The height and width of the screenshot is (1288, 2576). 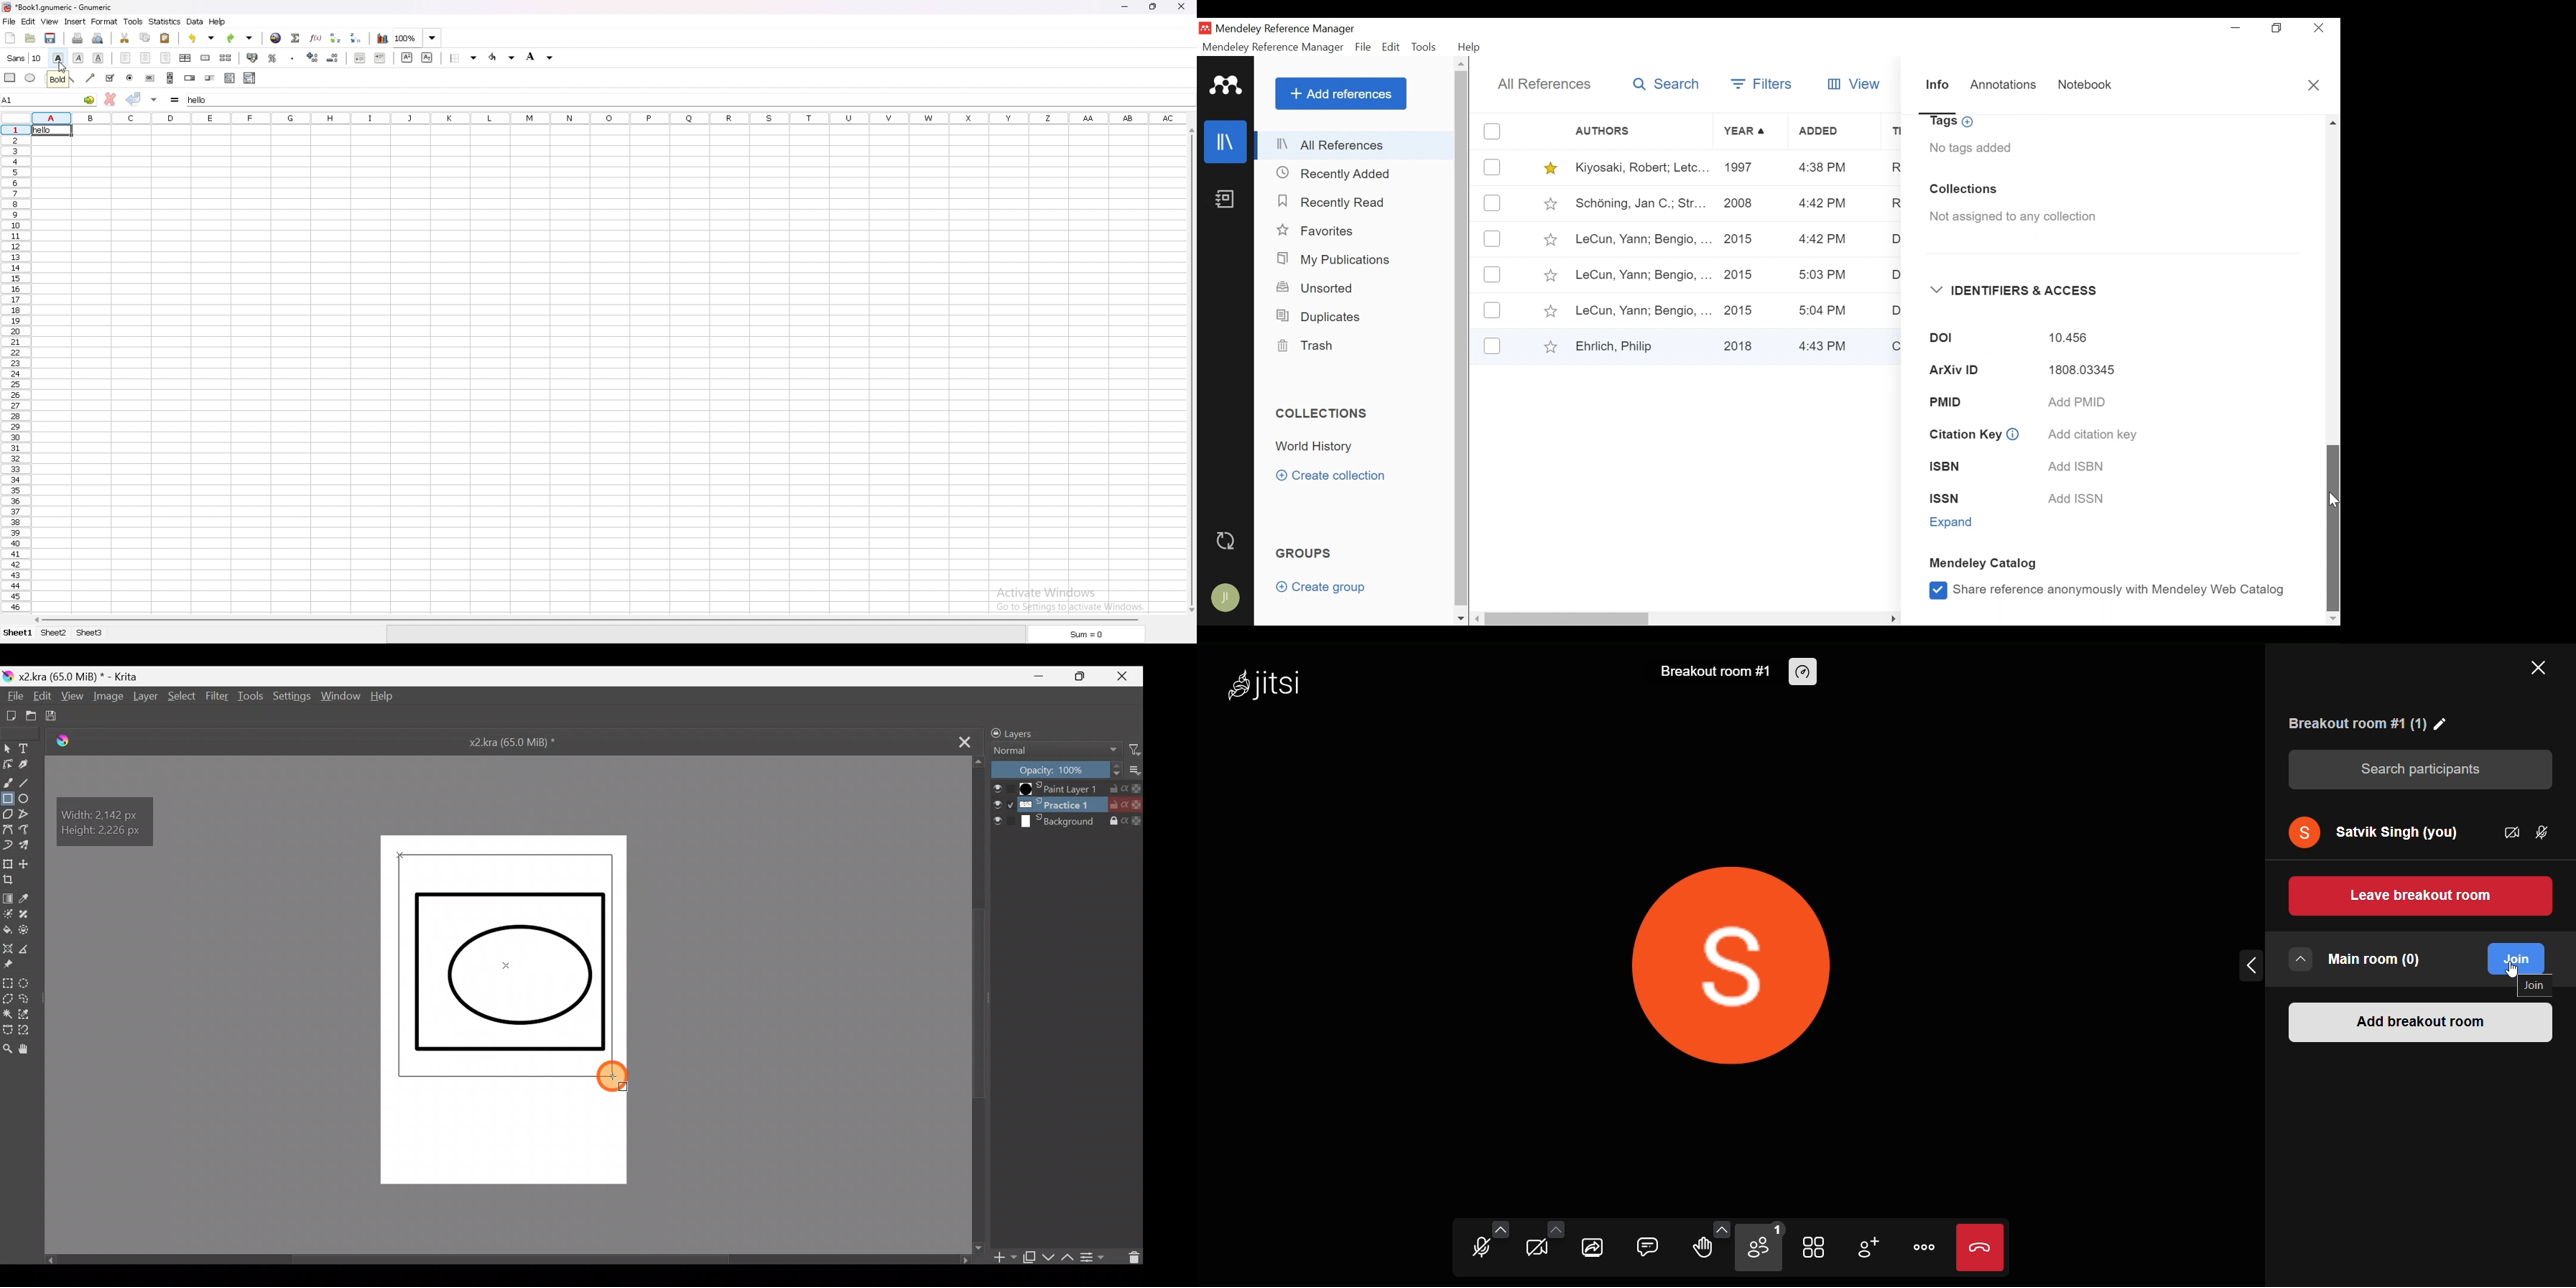 What do you see at coordinates (1340, 174) in the screenshot?
I see `Recently Added` at bounding box center [1340, 174].